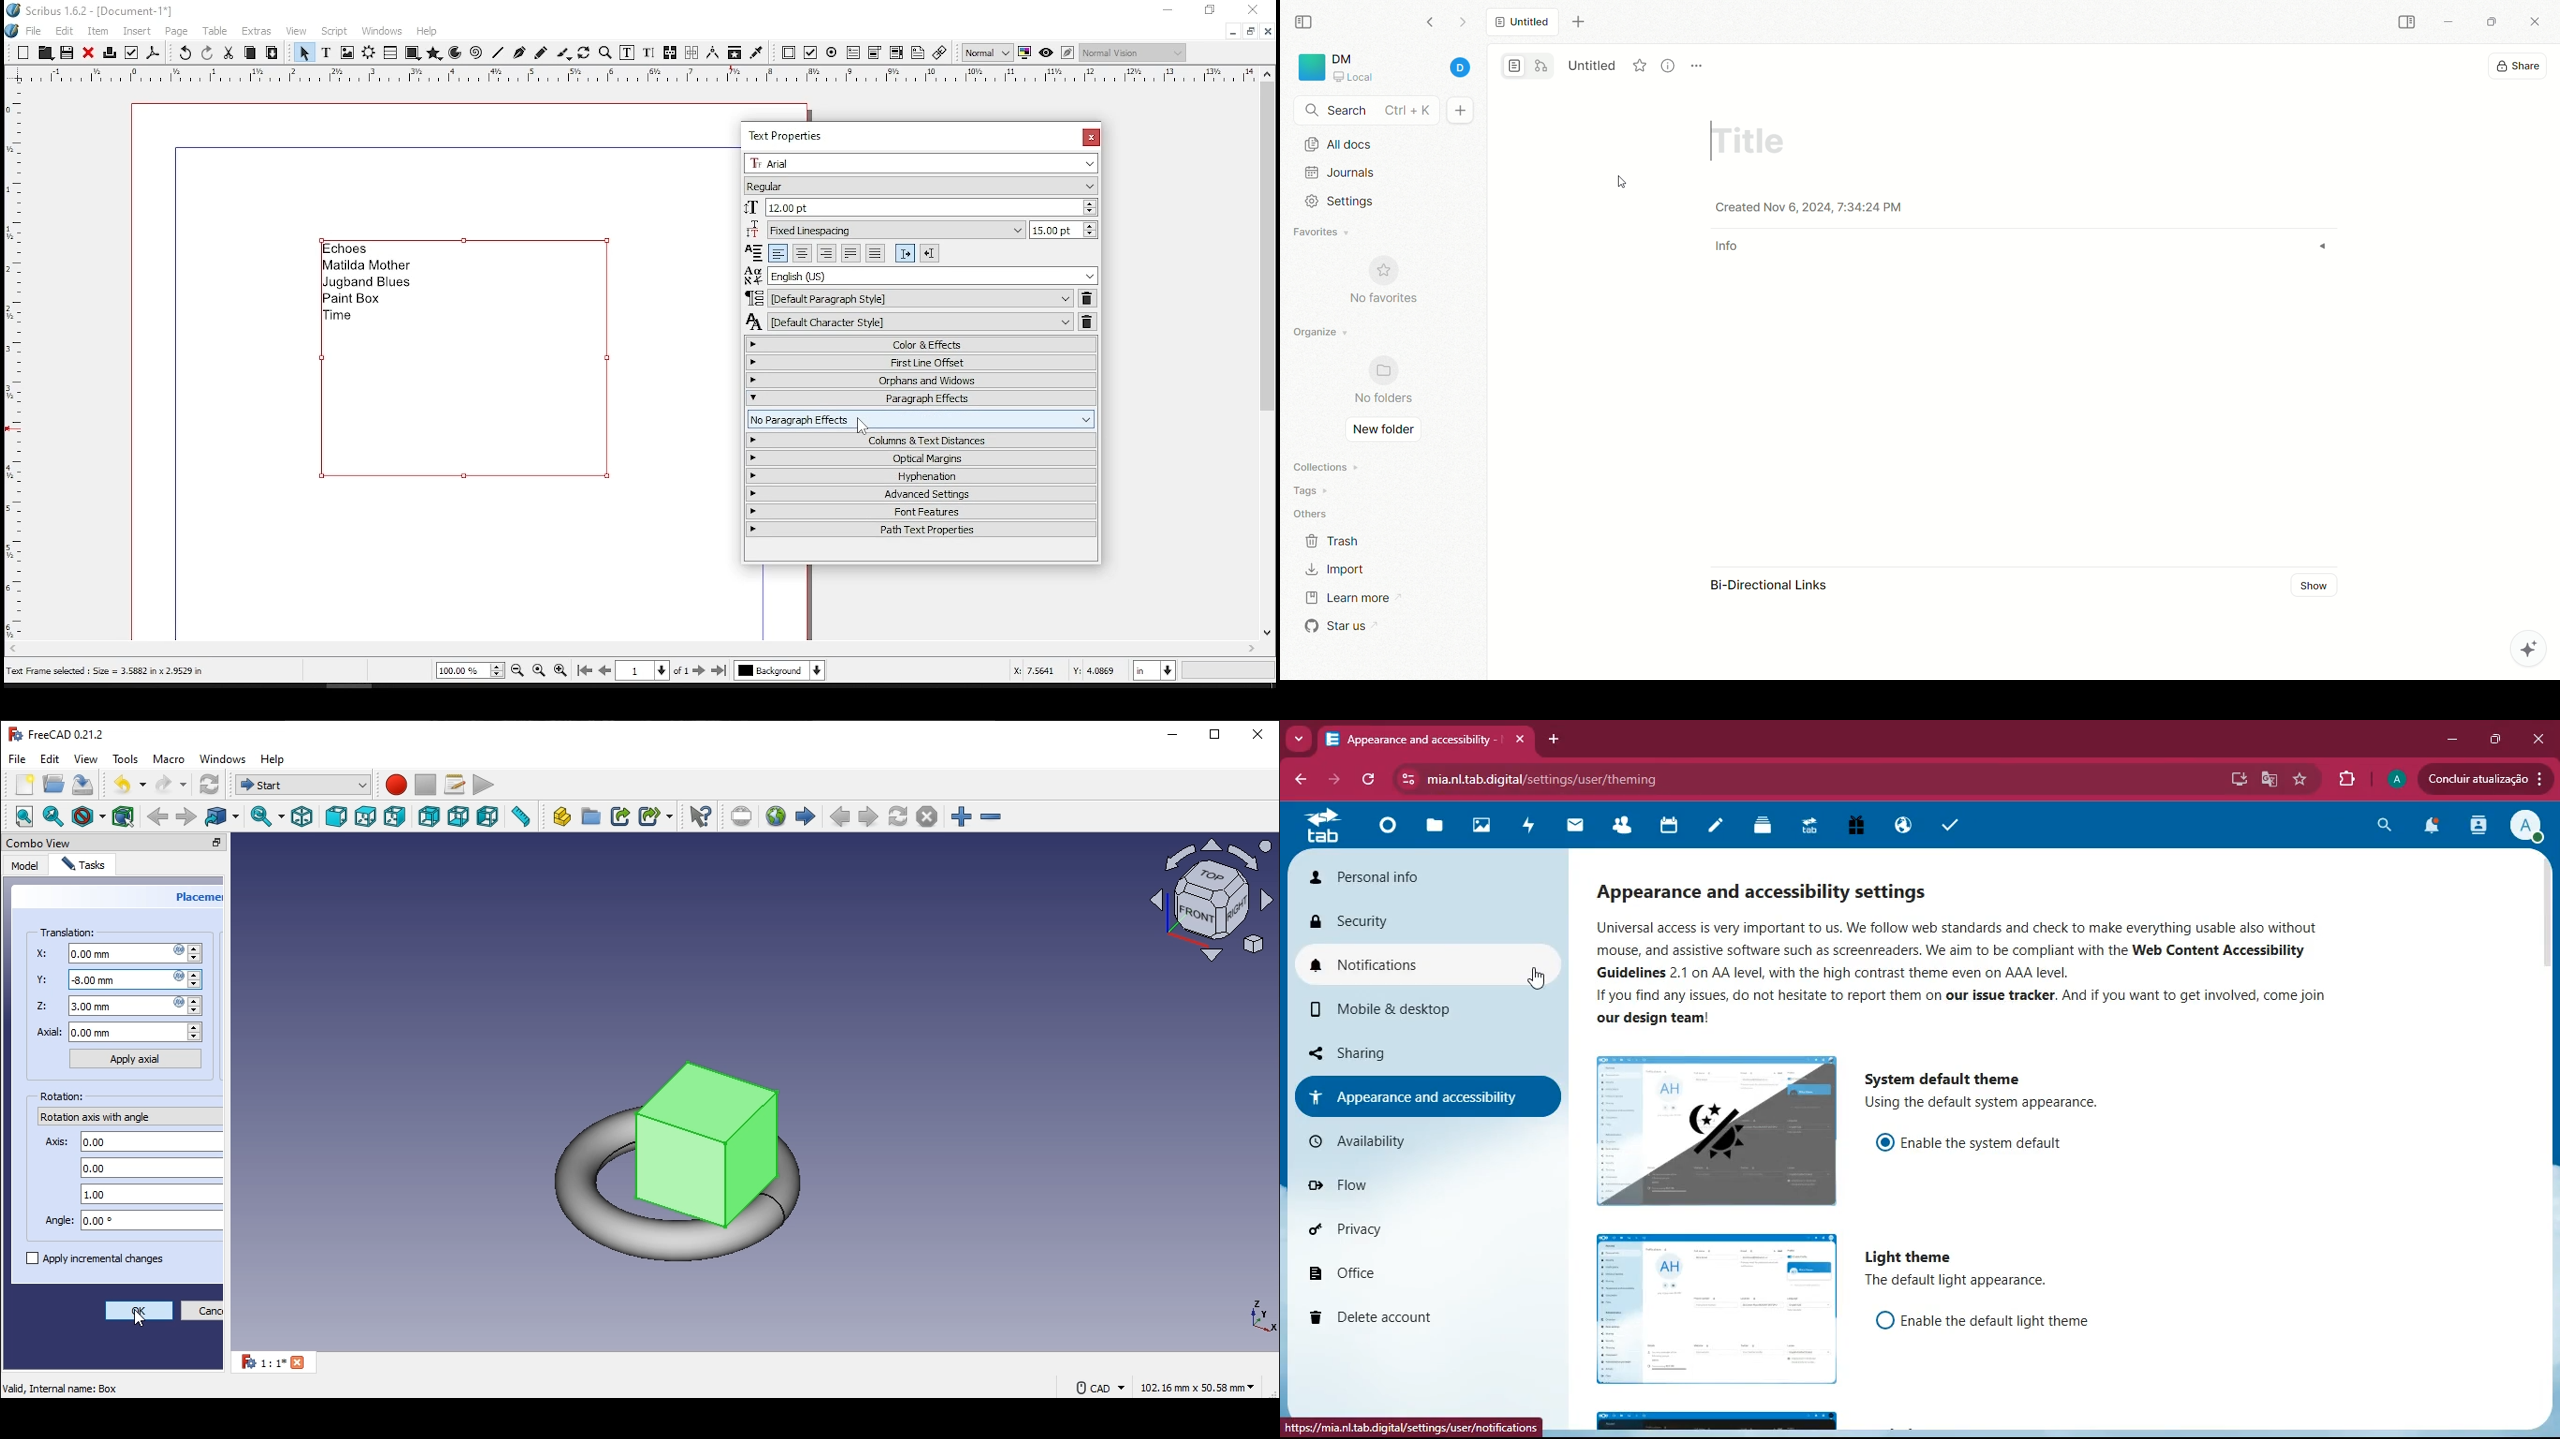 The width and height of the screenshot is (2576, 1456). What do you see at coordinates (1393, 830) in the screenshot?
I see `home` at bounding box center [1393, 830].